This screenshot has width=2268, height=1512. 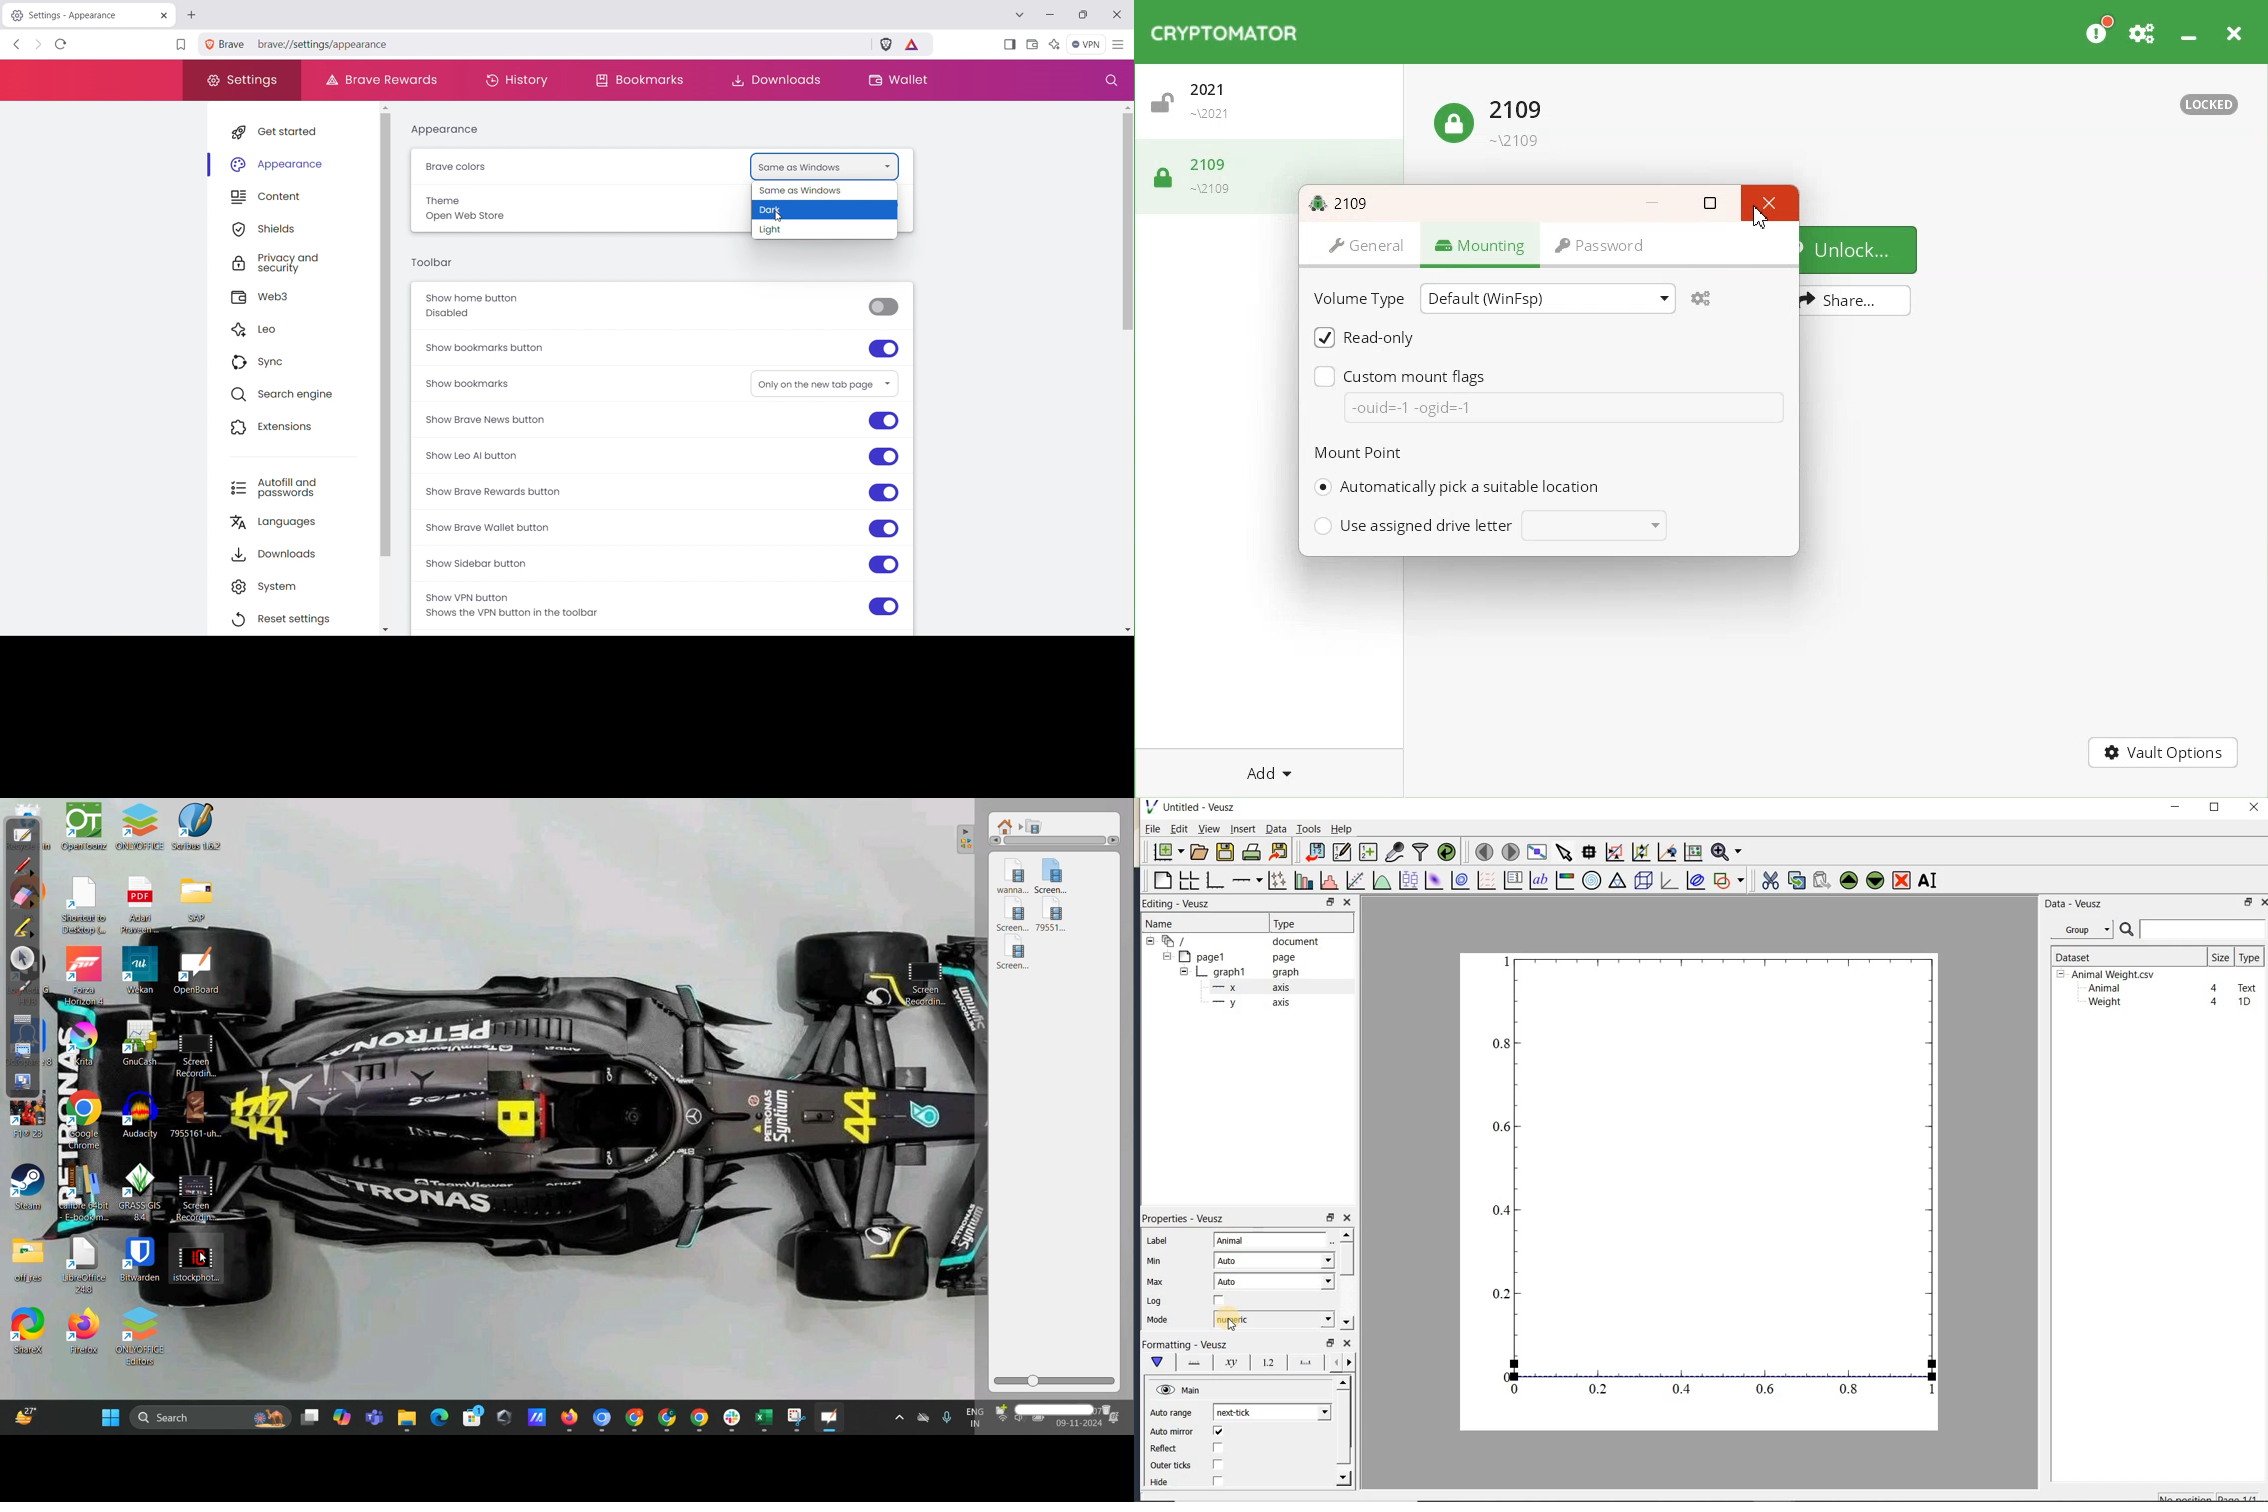 What do you see at coordinates (664, 346) in the screenshot?
I see `show bookmarks button` at bounding box center [664, 346].